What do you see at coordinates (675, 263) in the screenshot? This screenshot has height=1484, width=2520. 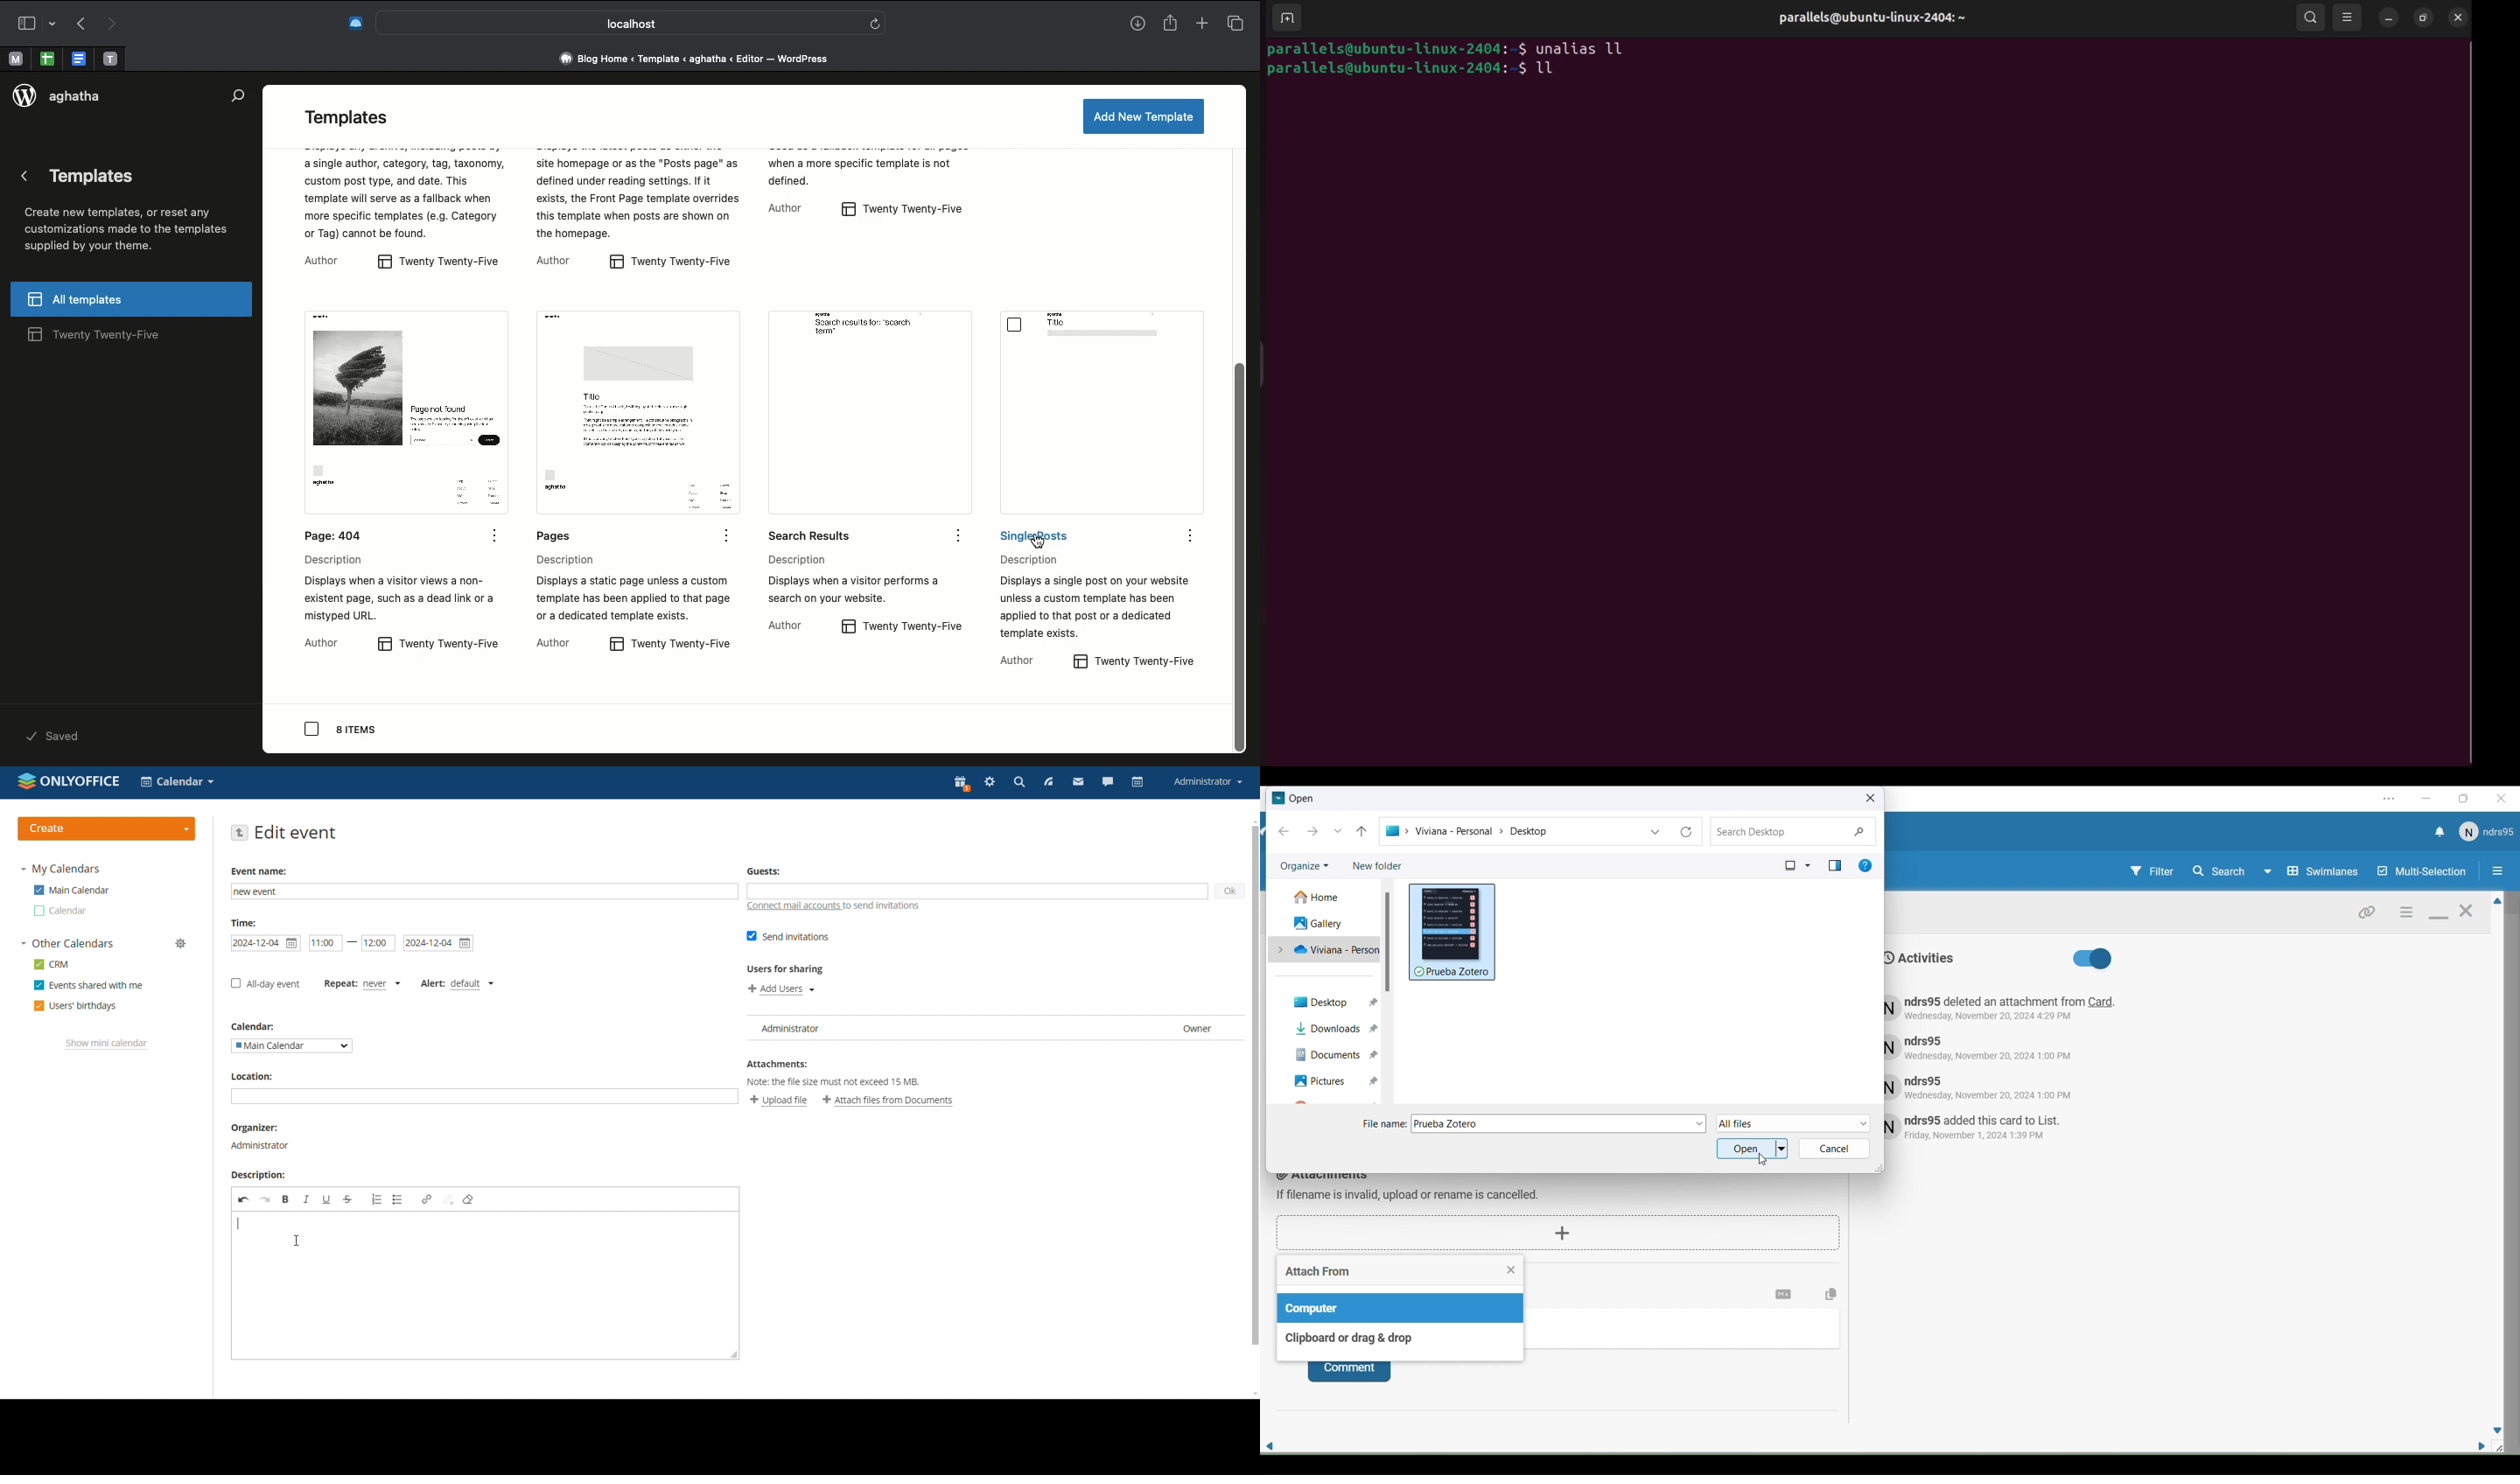 I see `twenty twenty-five` at bounding box center [675, 263].